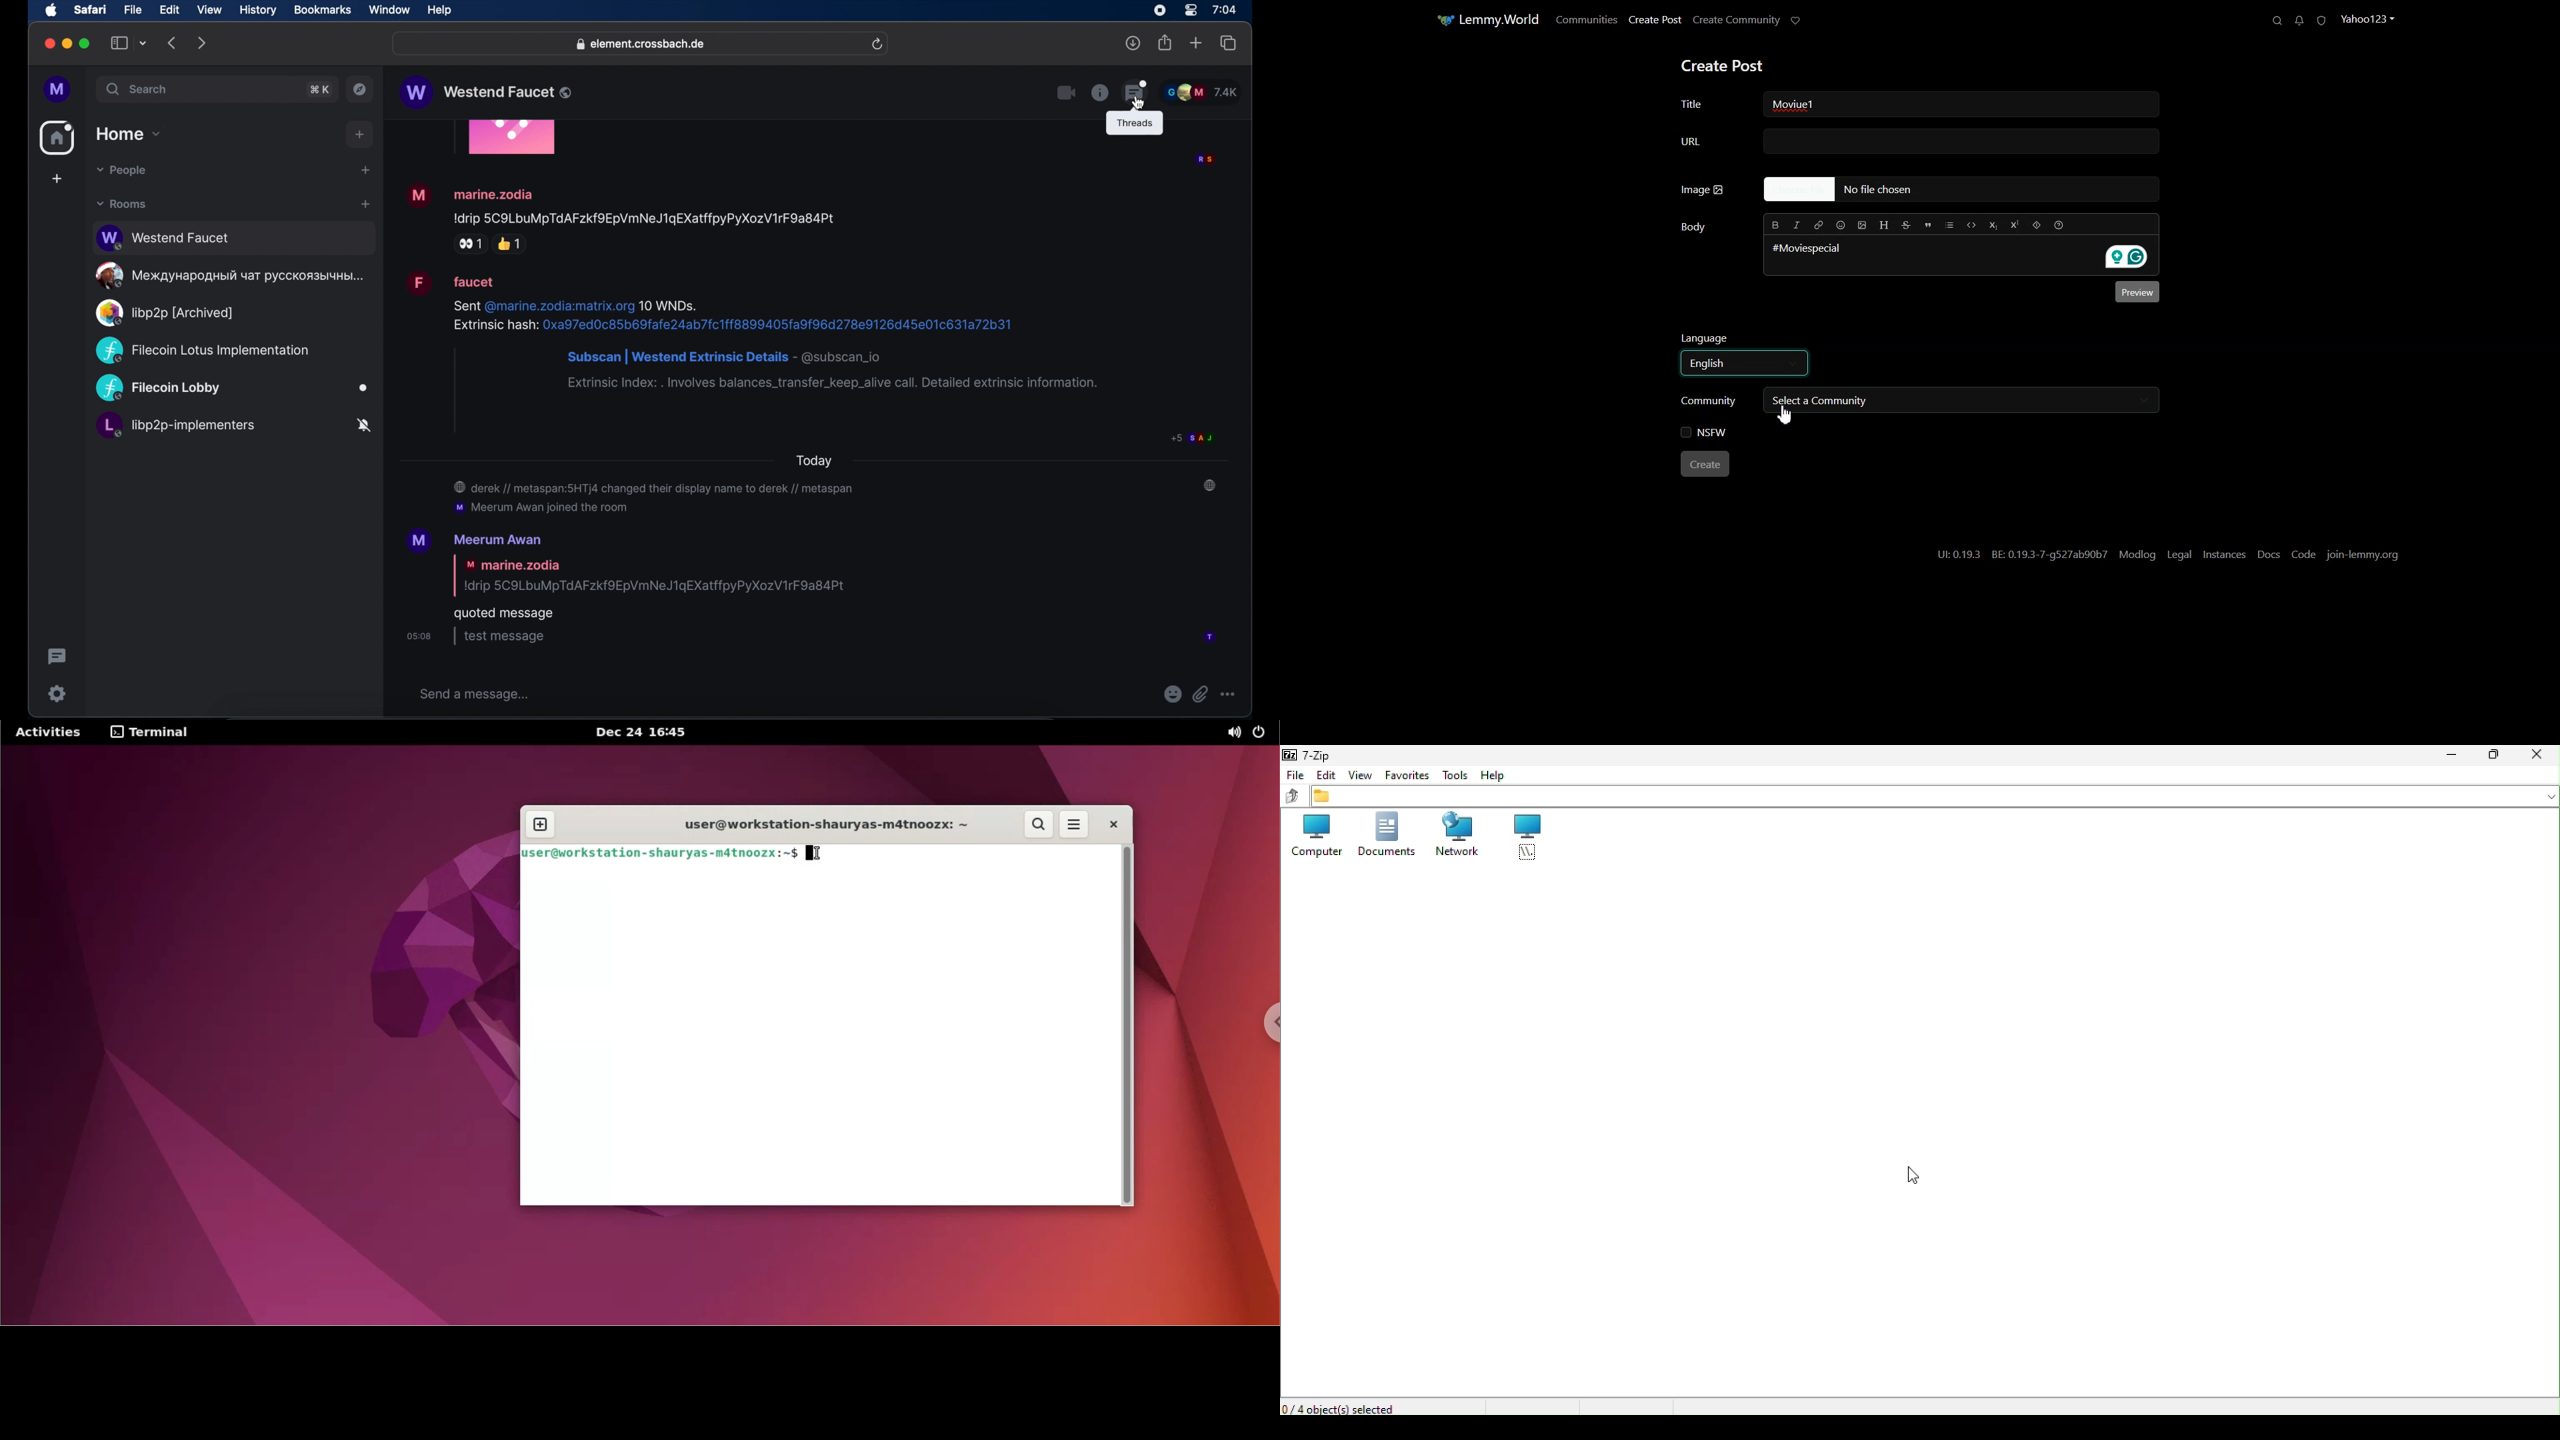  I want to click on Text, so click(1809, 104).